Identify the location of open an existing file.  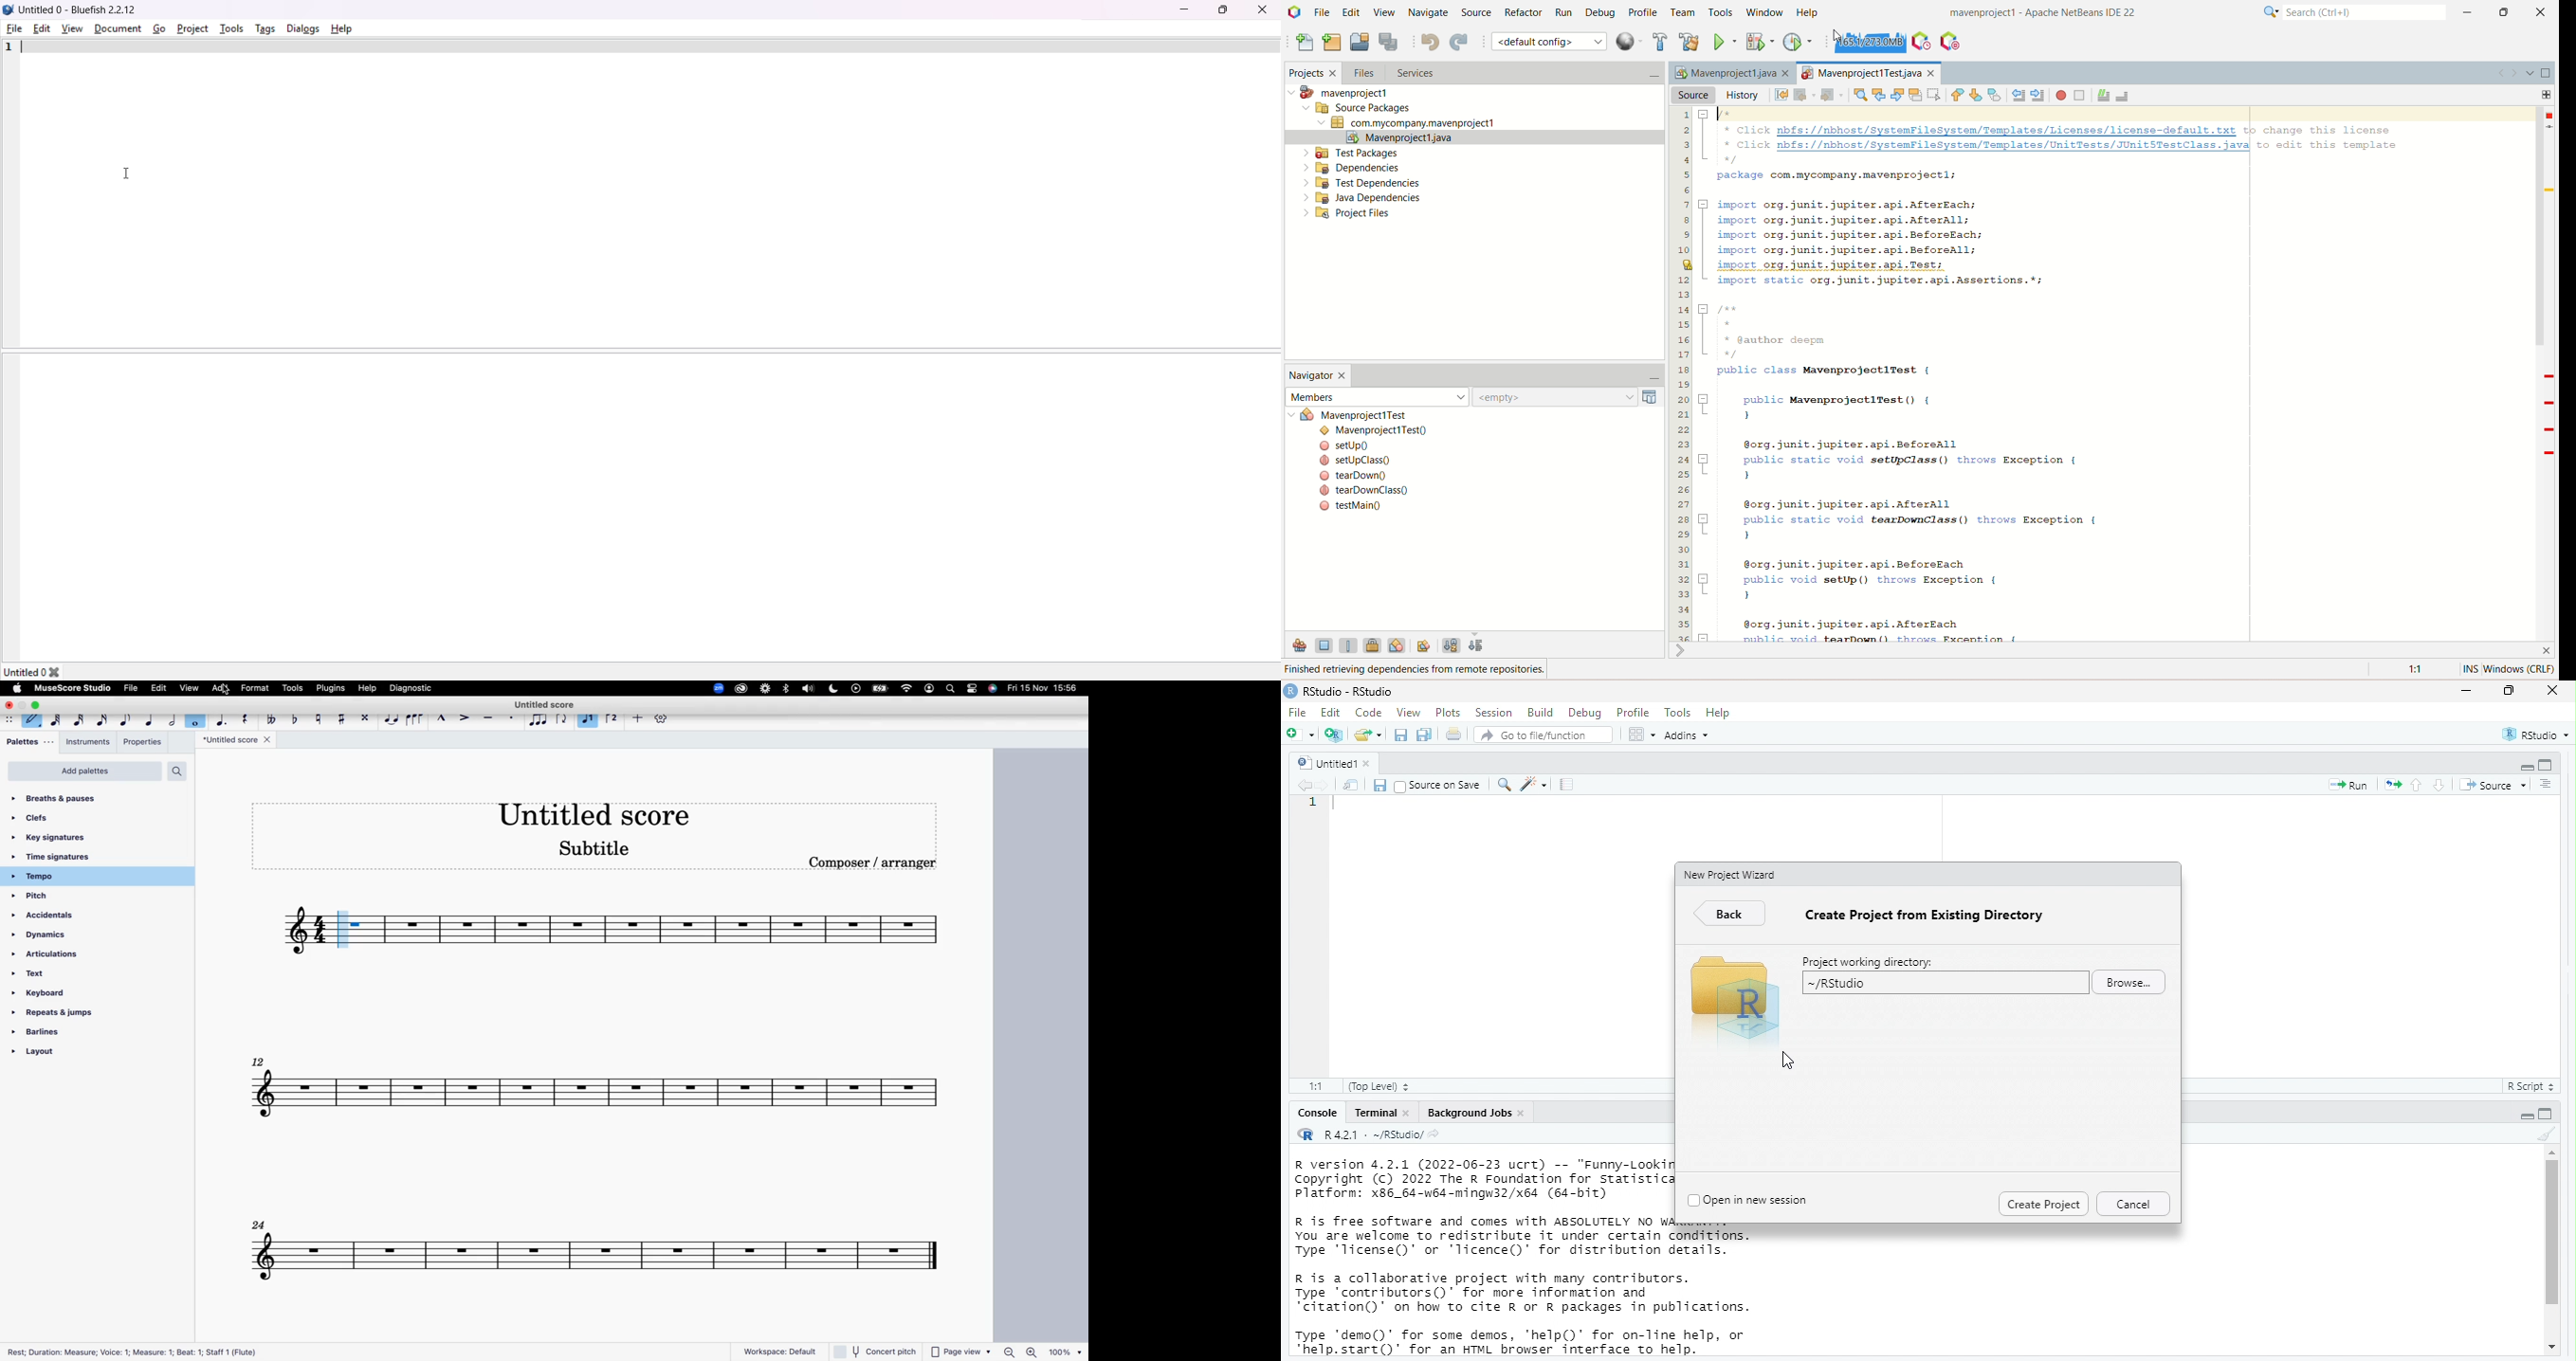
(1369, 734).